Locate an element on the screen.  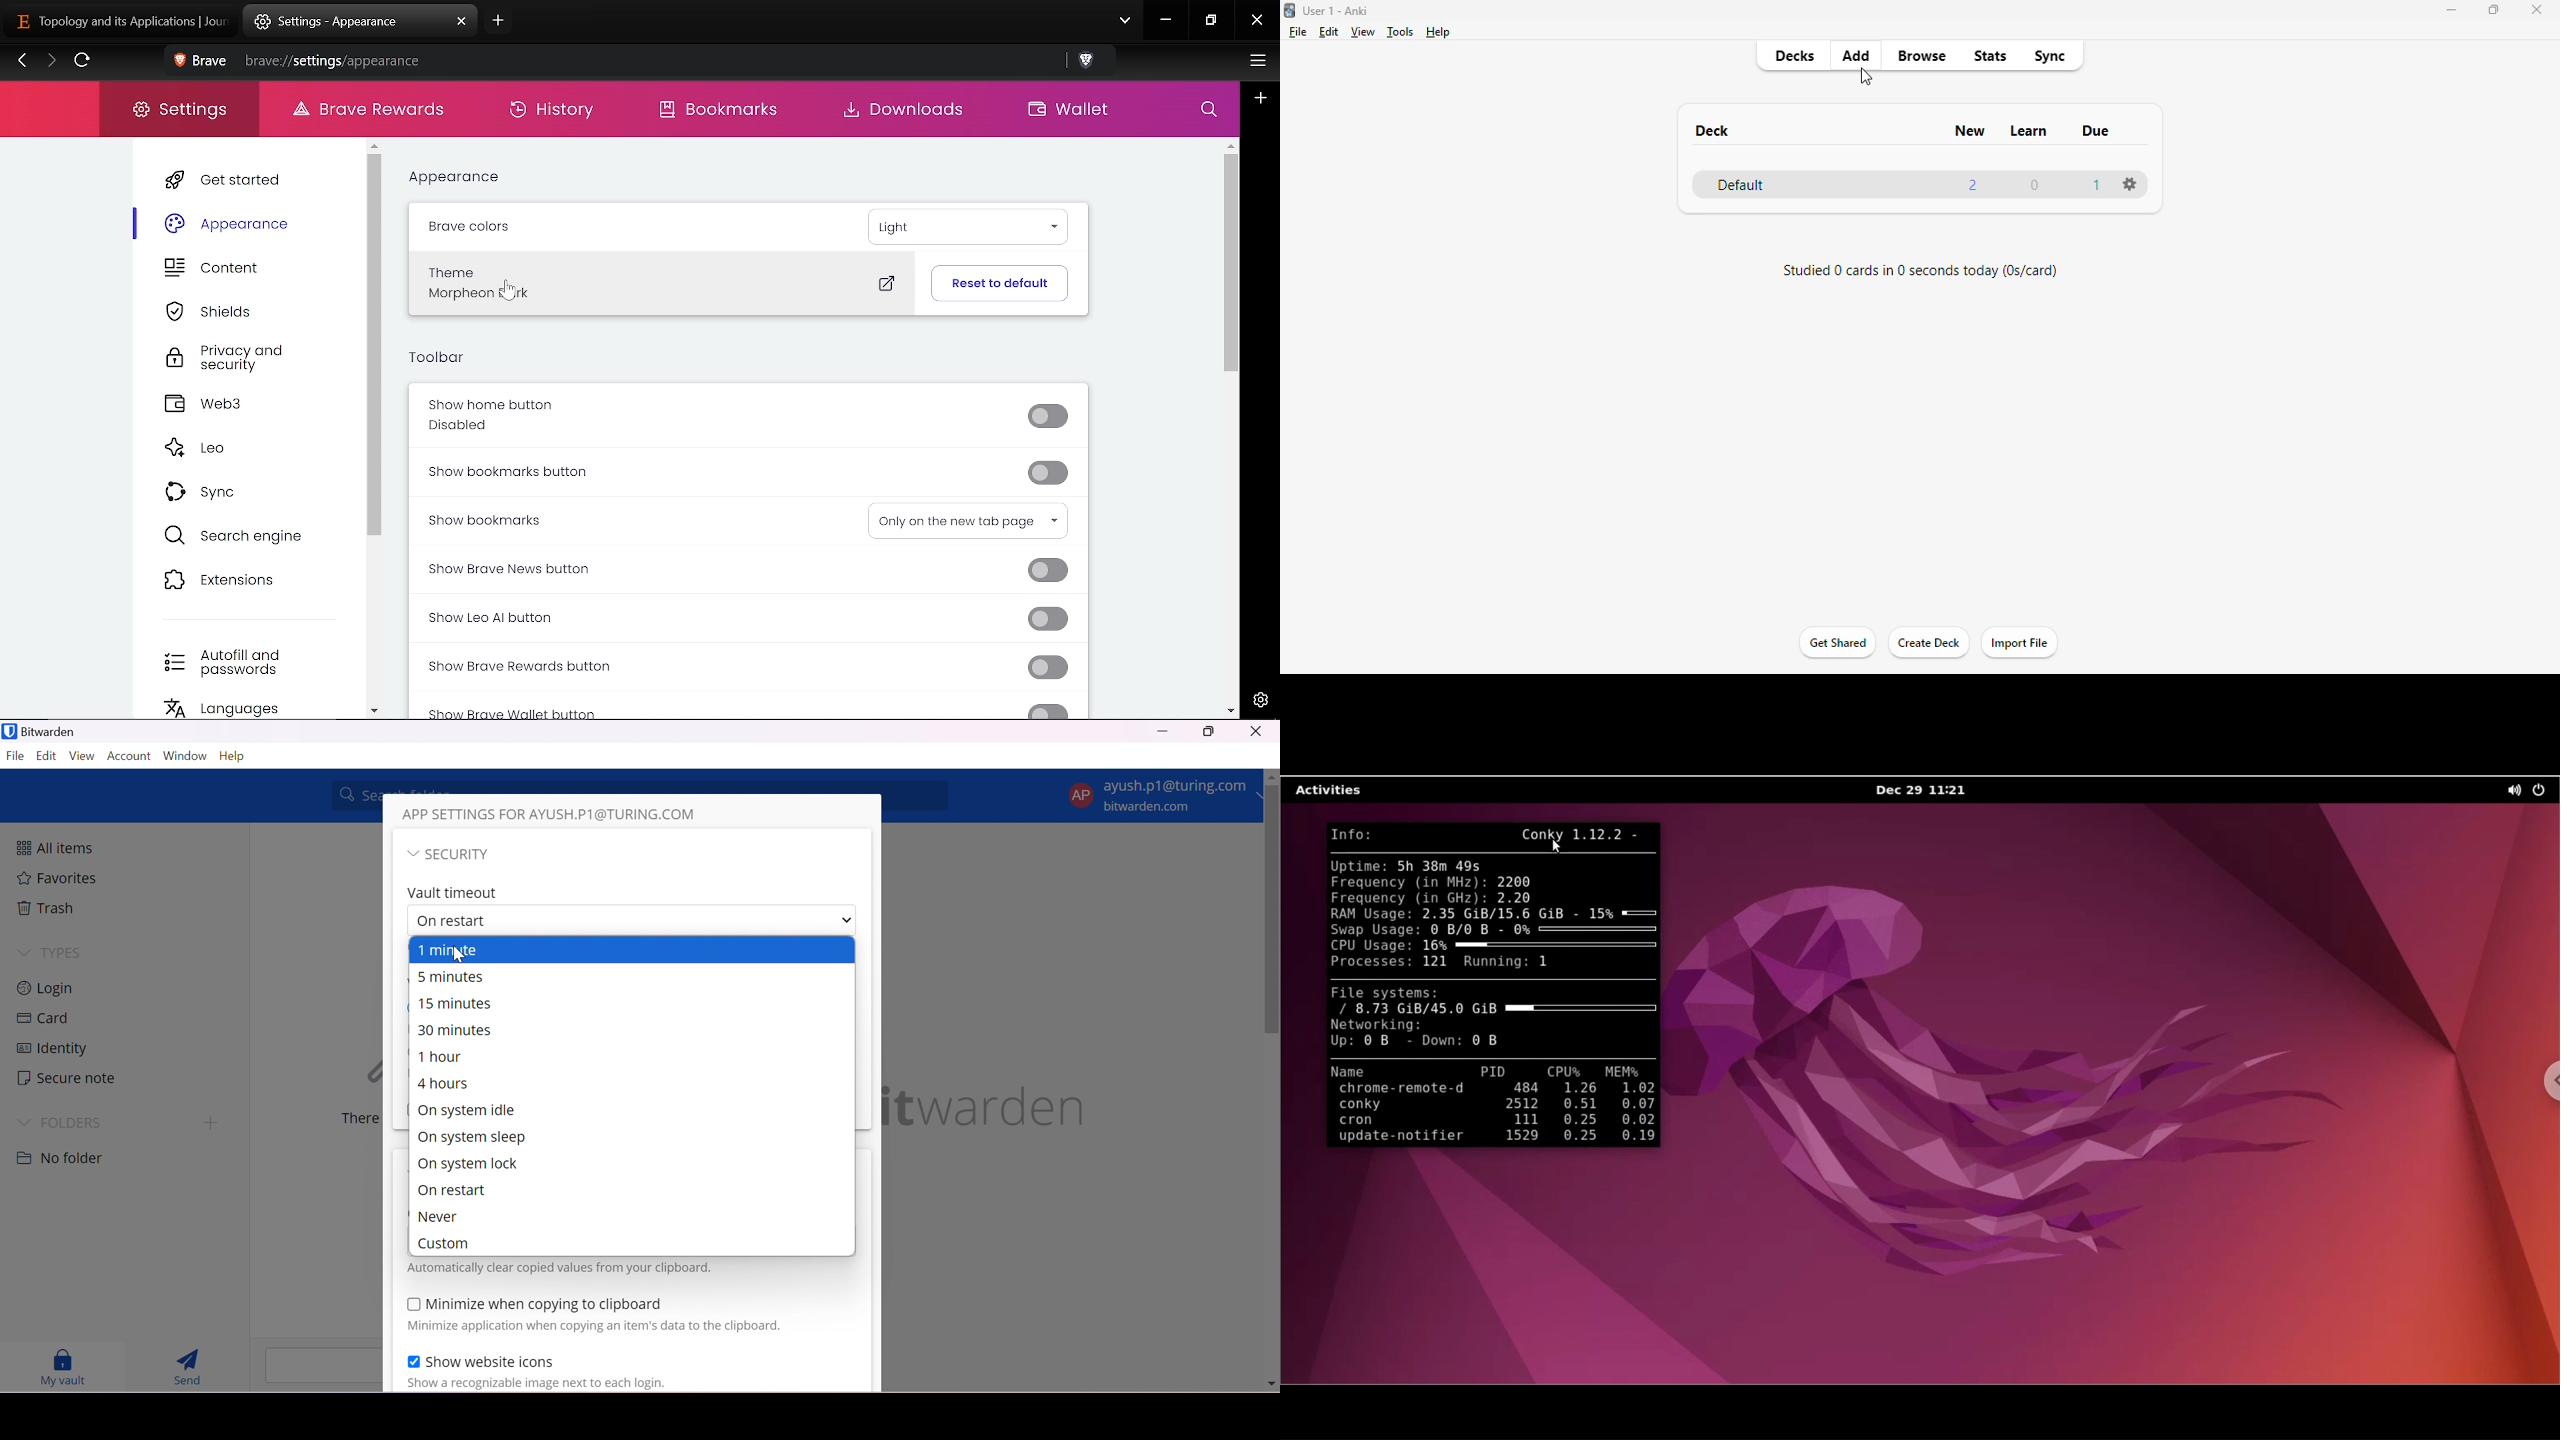
0 is located at coordinates (2033, 186).